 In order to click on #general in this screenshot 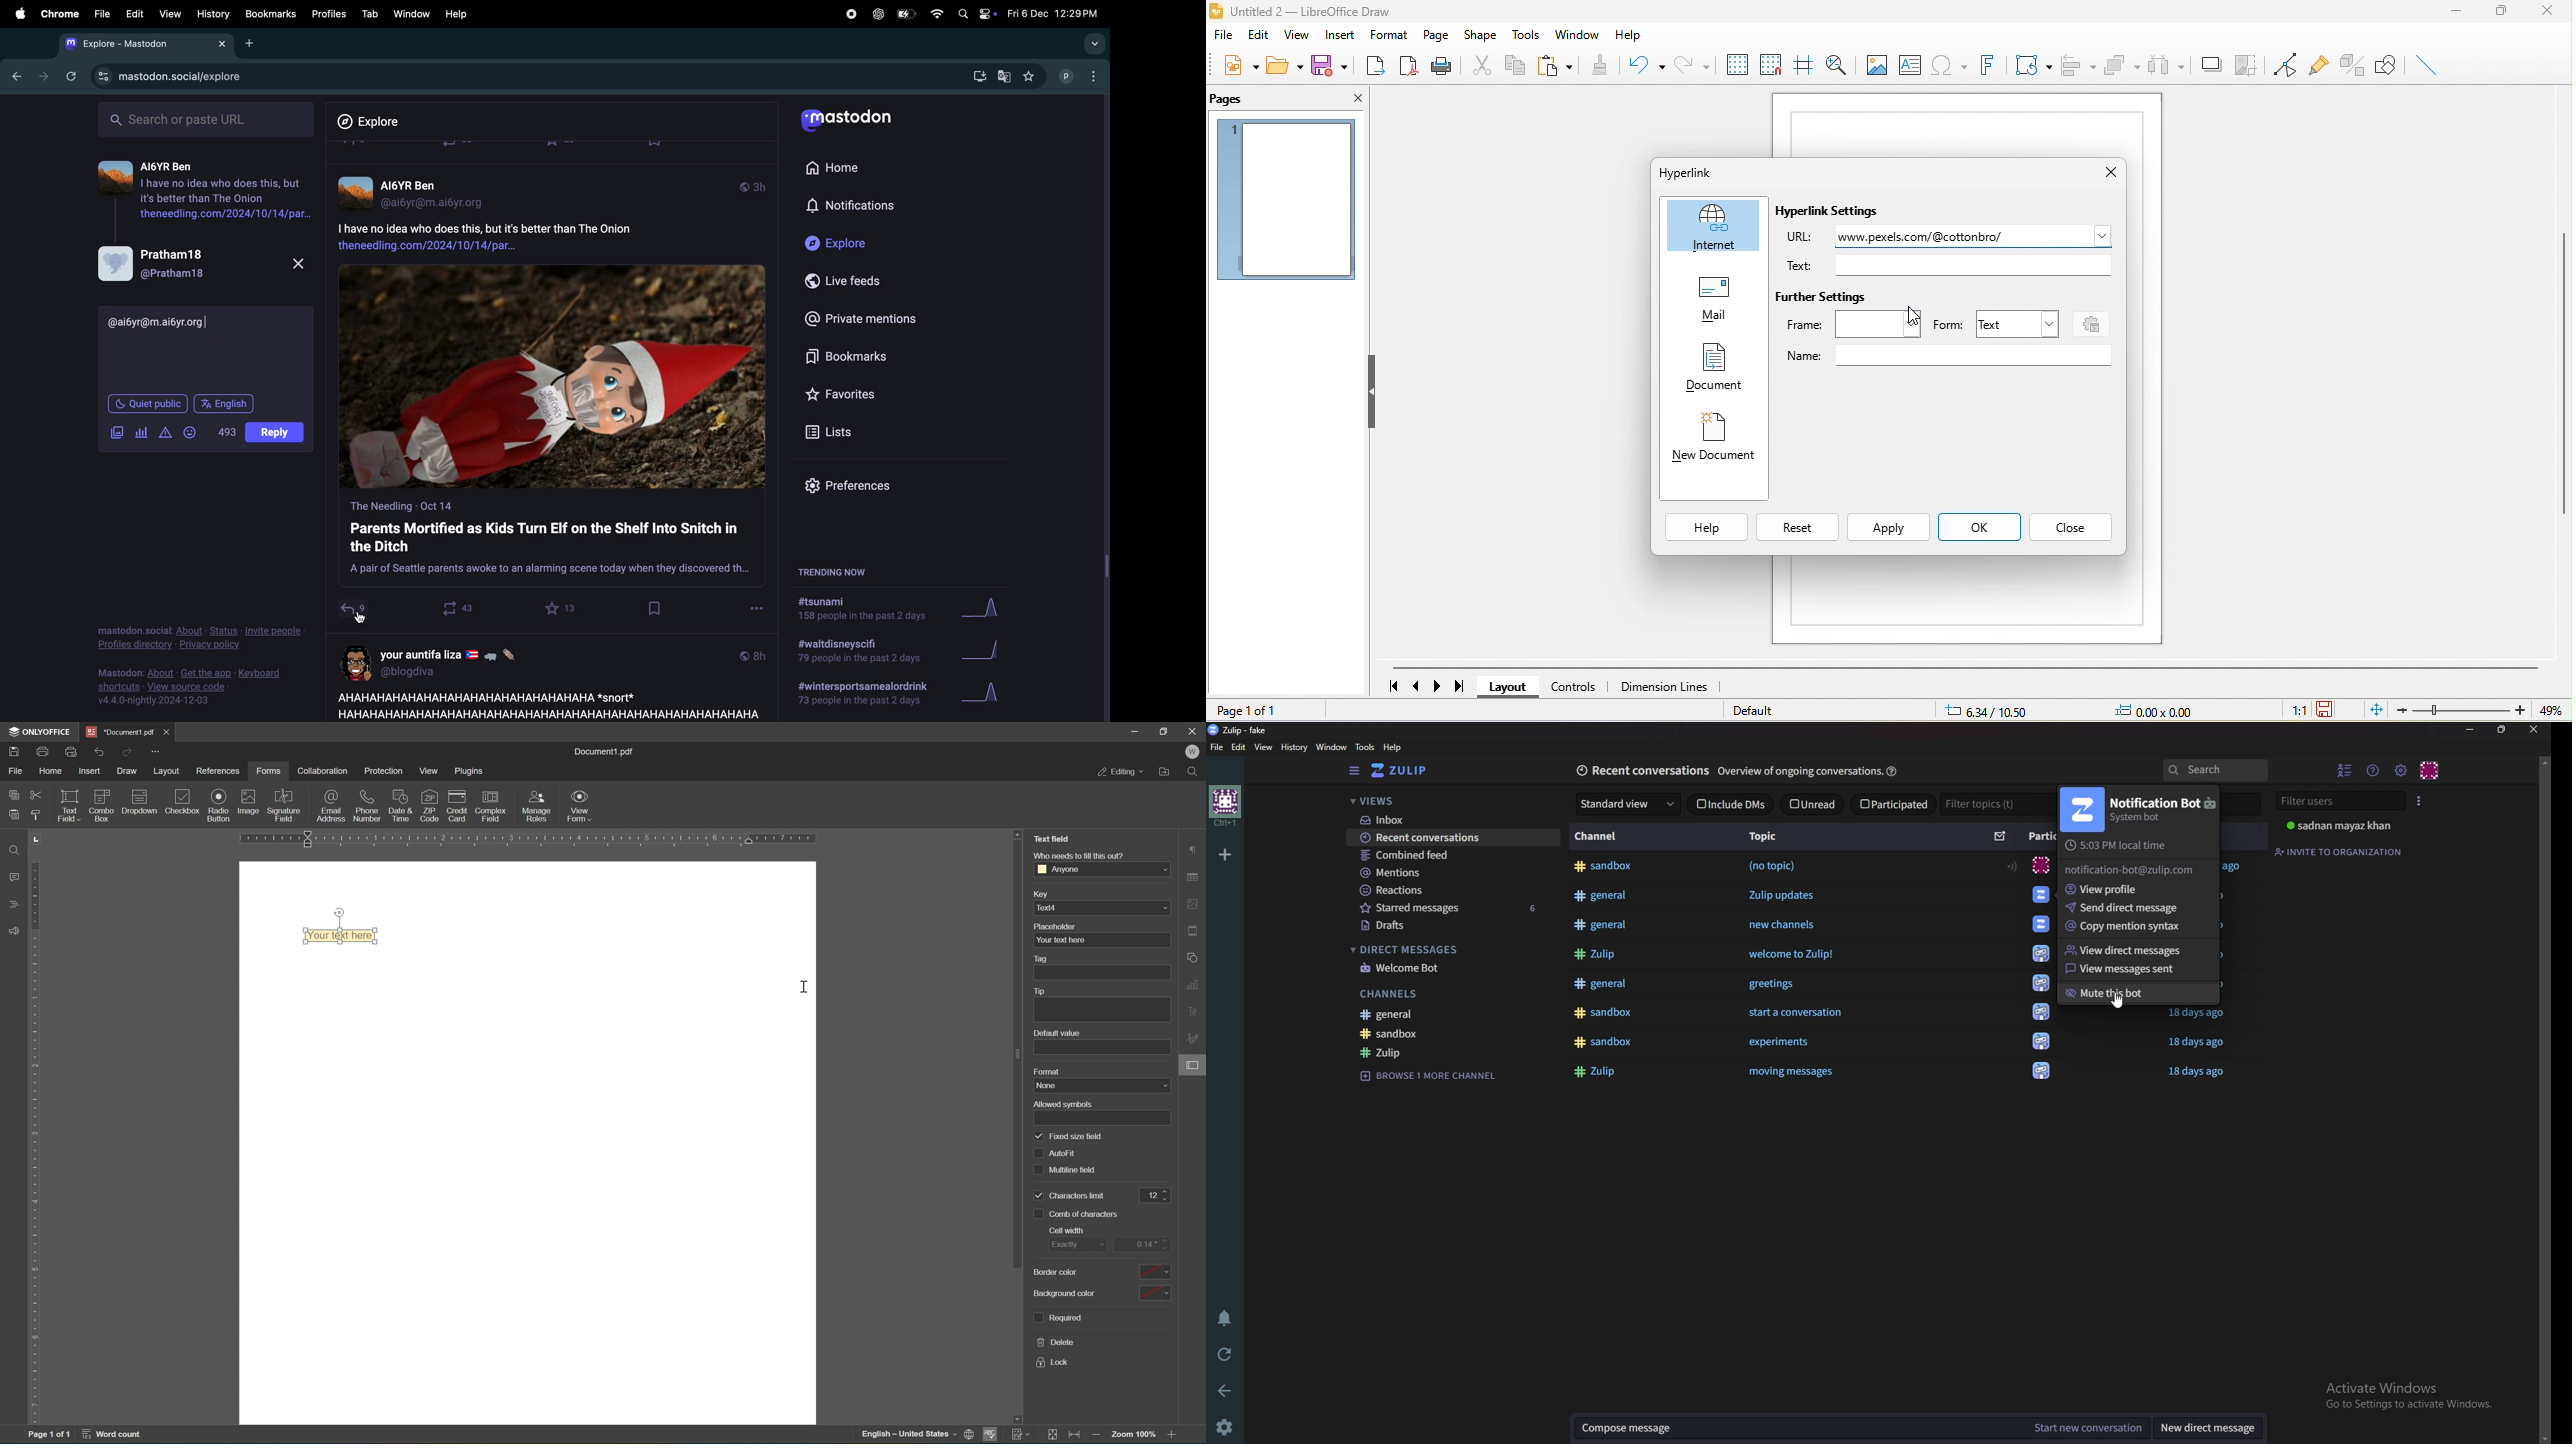, I will do `click(1605, 925)`.